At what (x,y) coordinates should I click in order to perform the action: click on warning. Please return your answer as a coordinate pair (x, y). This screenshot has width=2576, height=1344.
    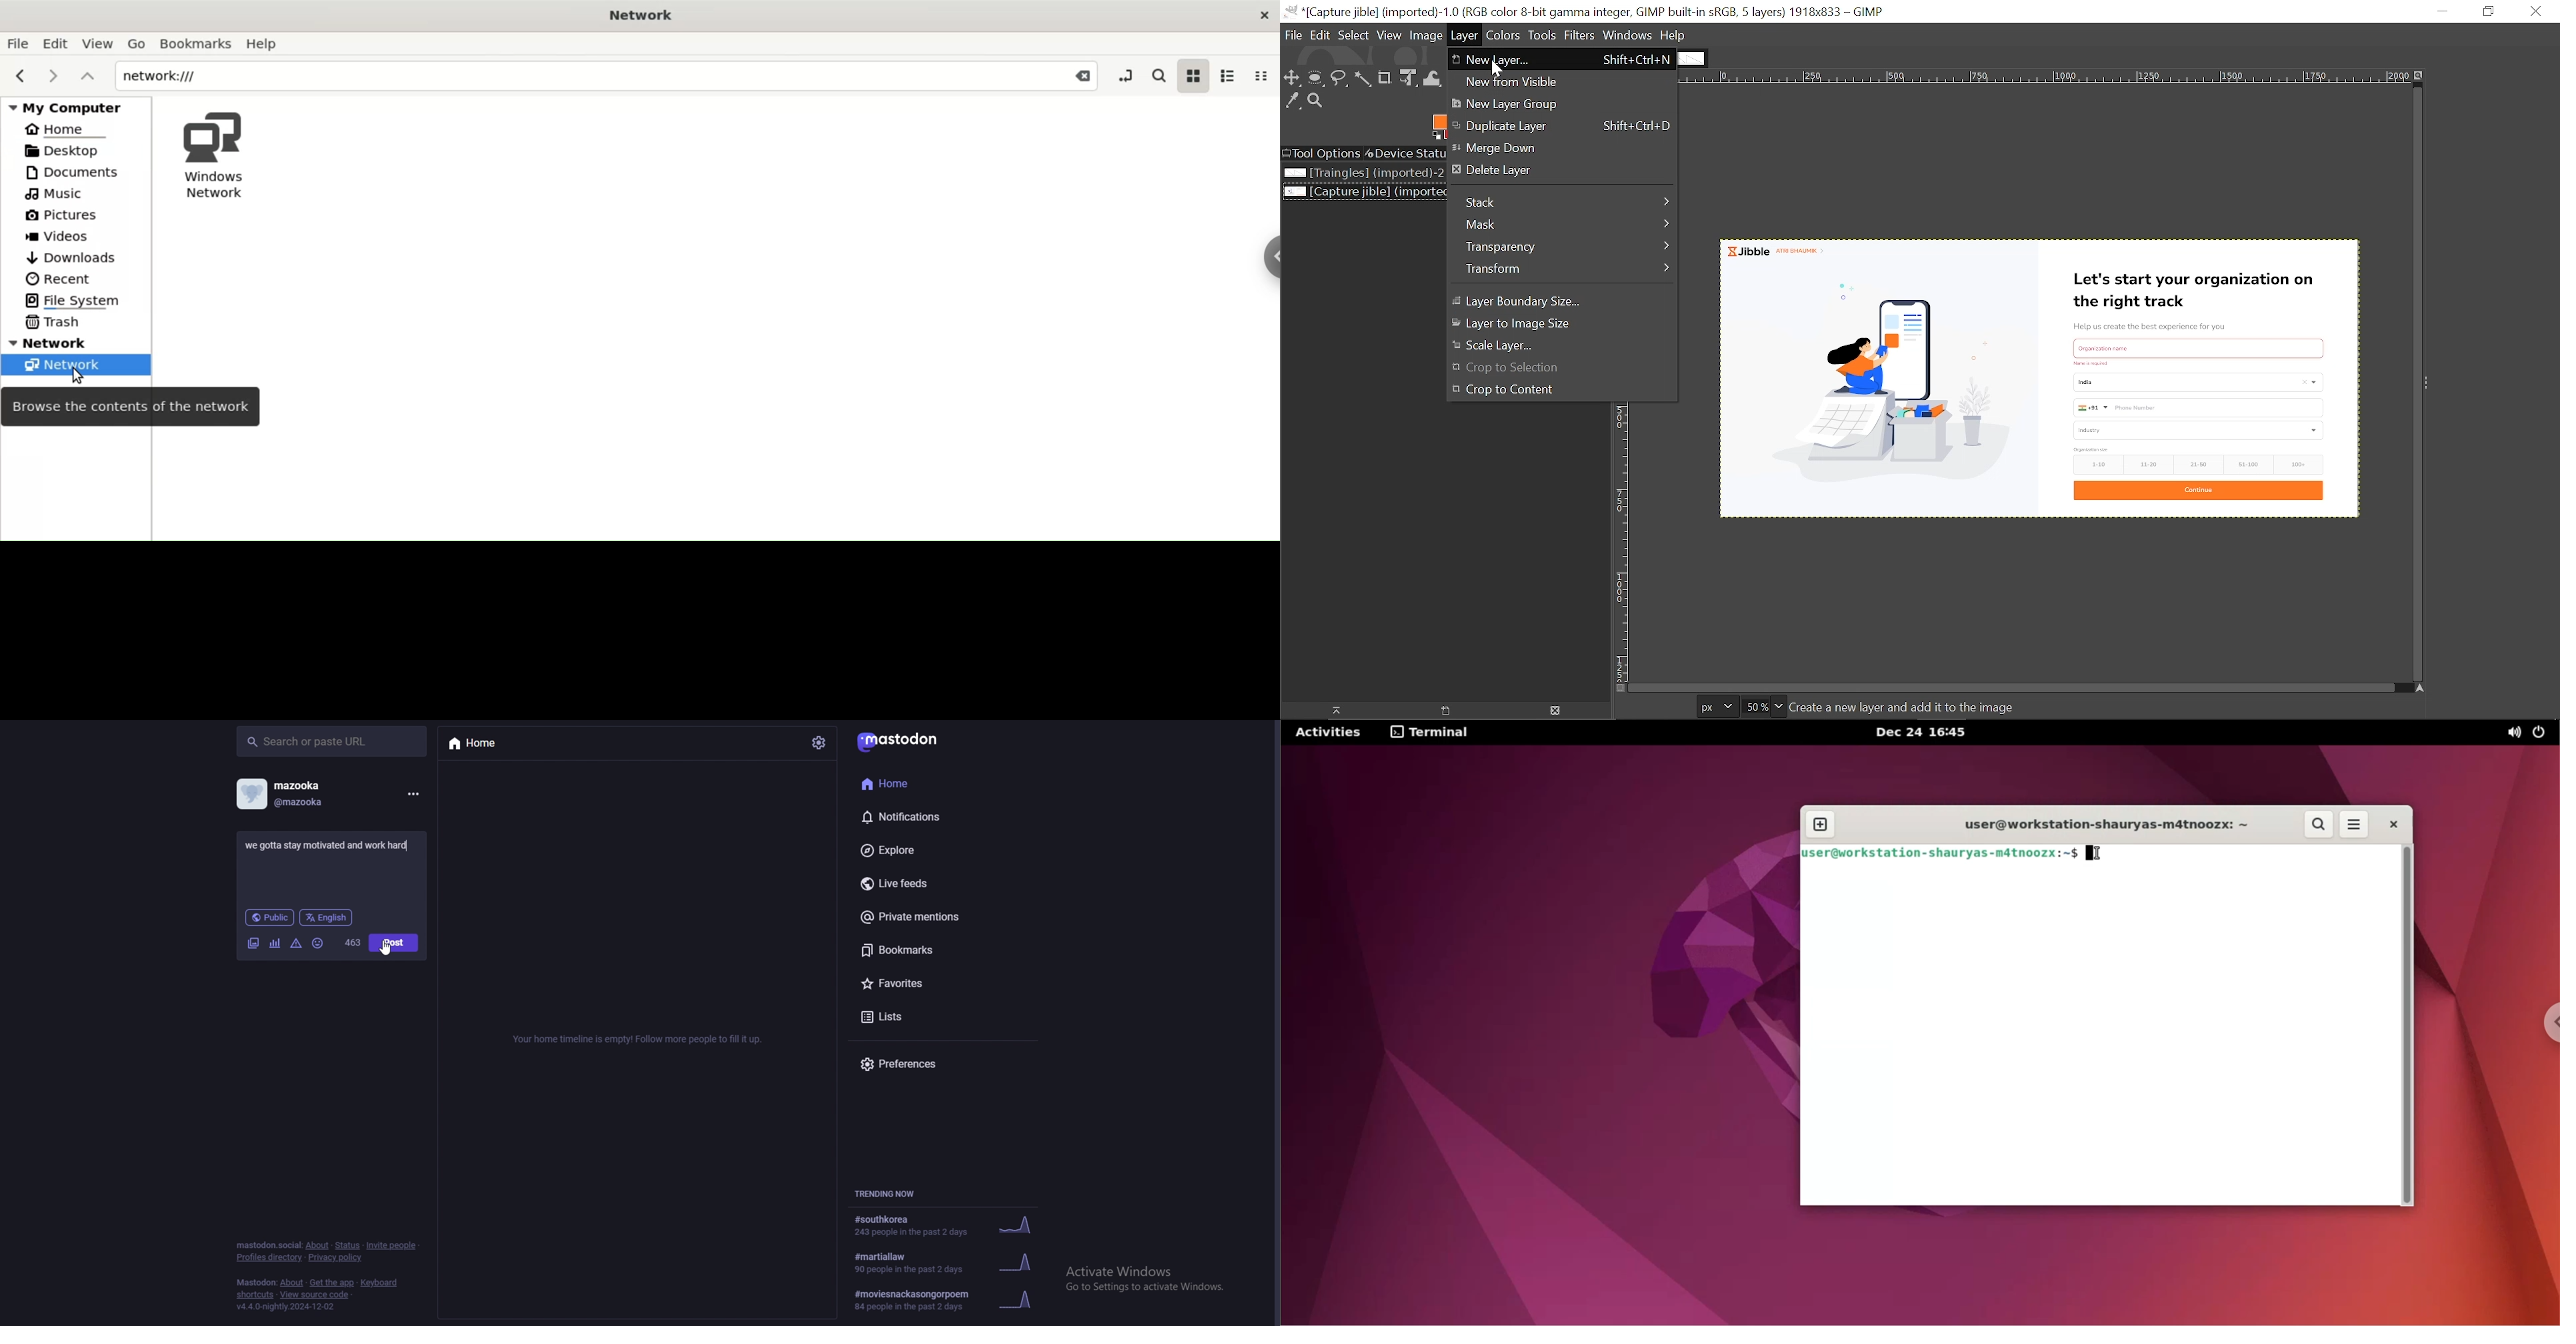
    Looking at the image, I should click on (297, 943).